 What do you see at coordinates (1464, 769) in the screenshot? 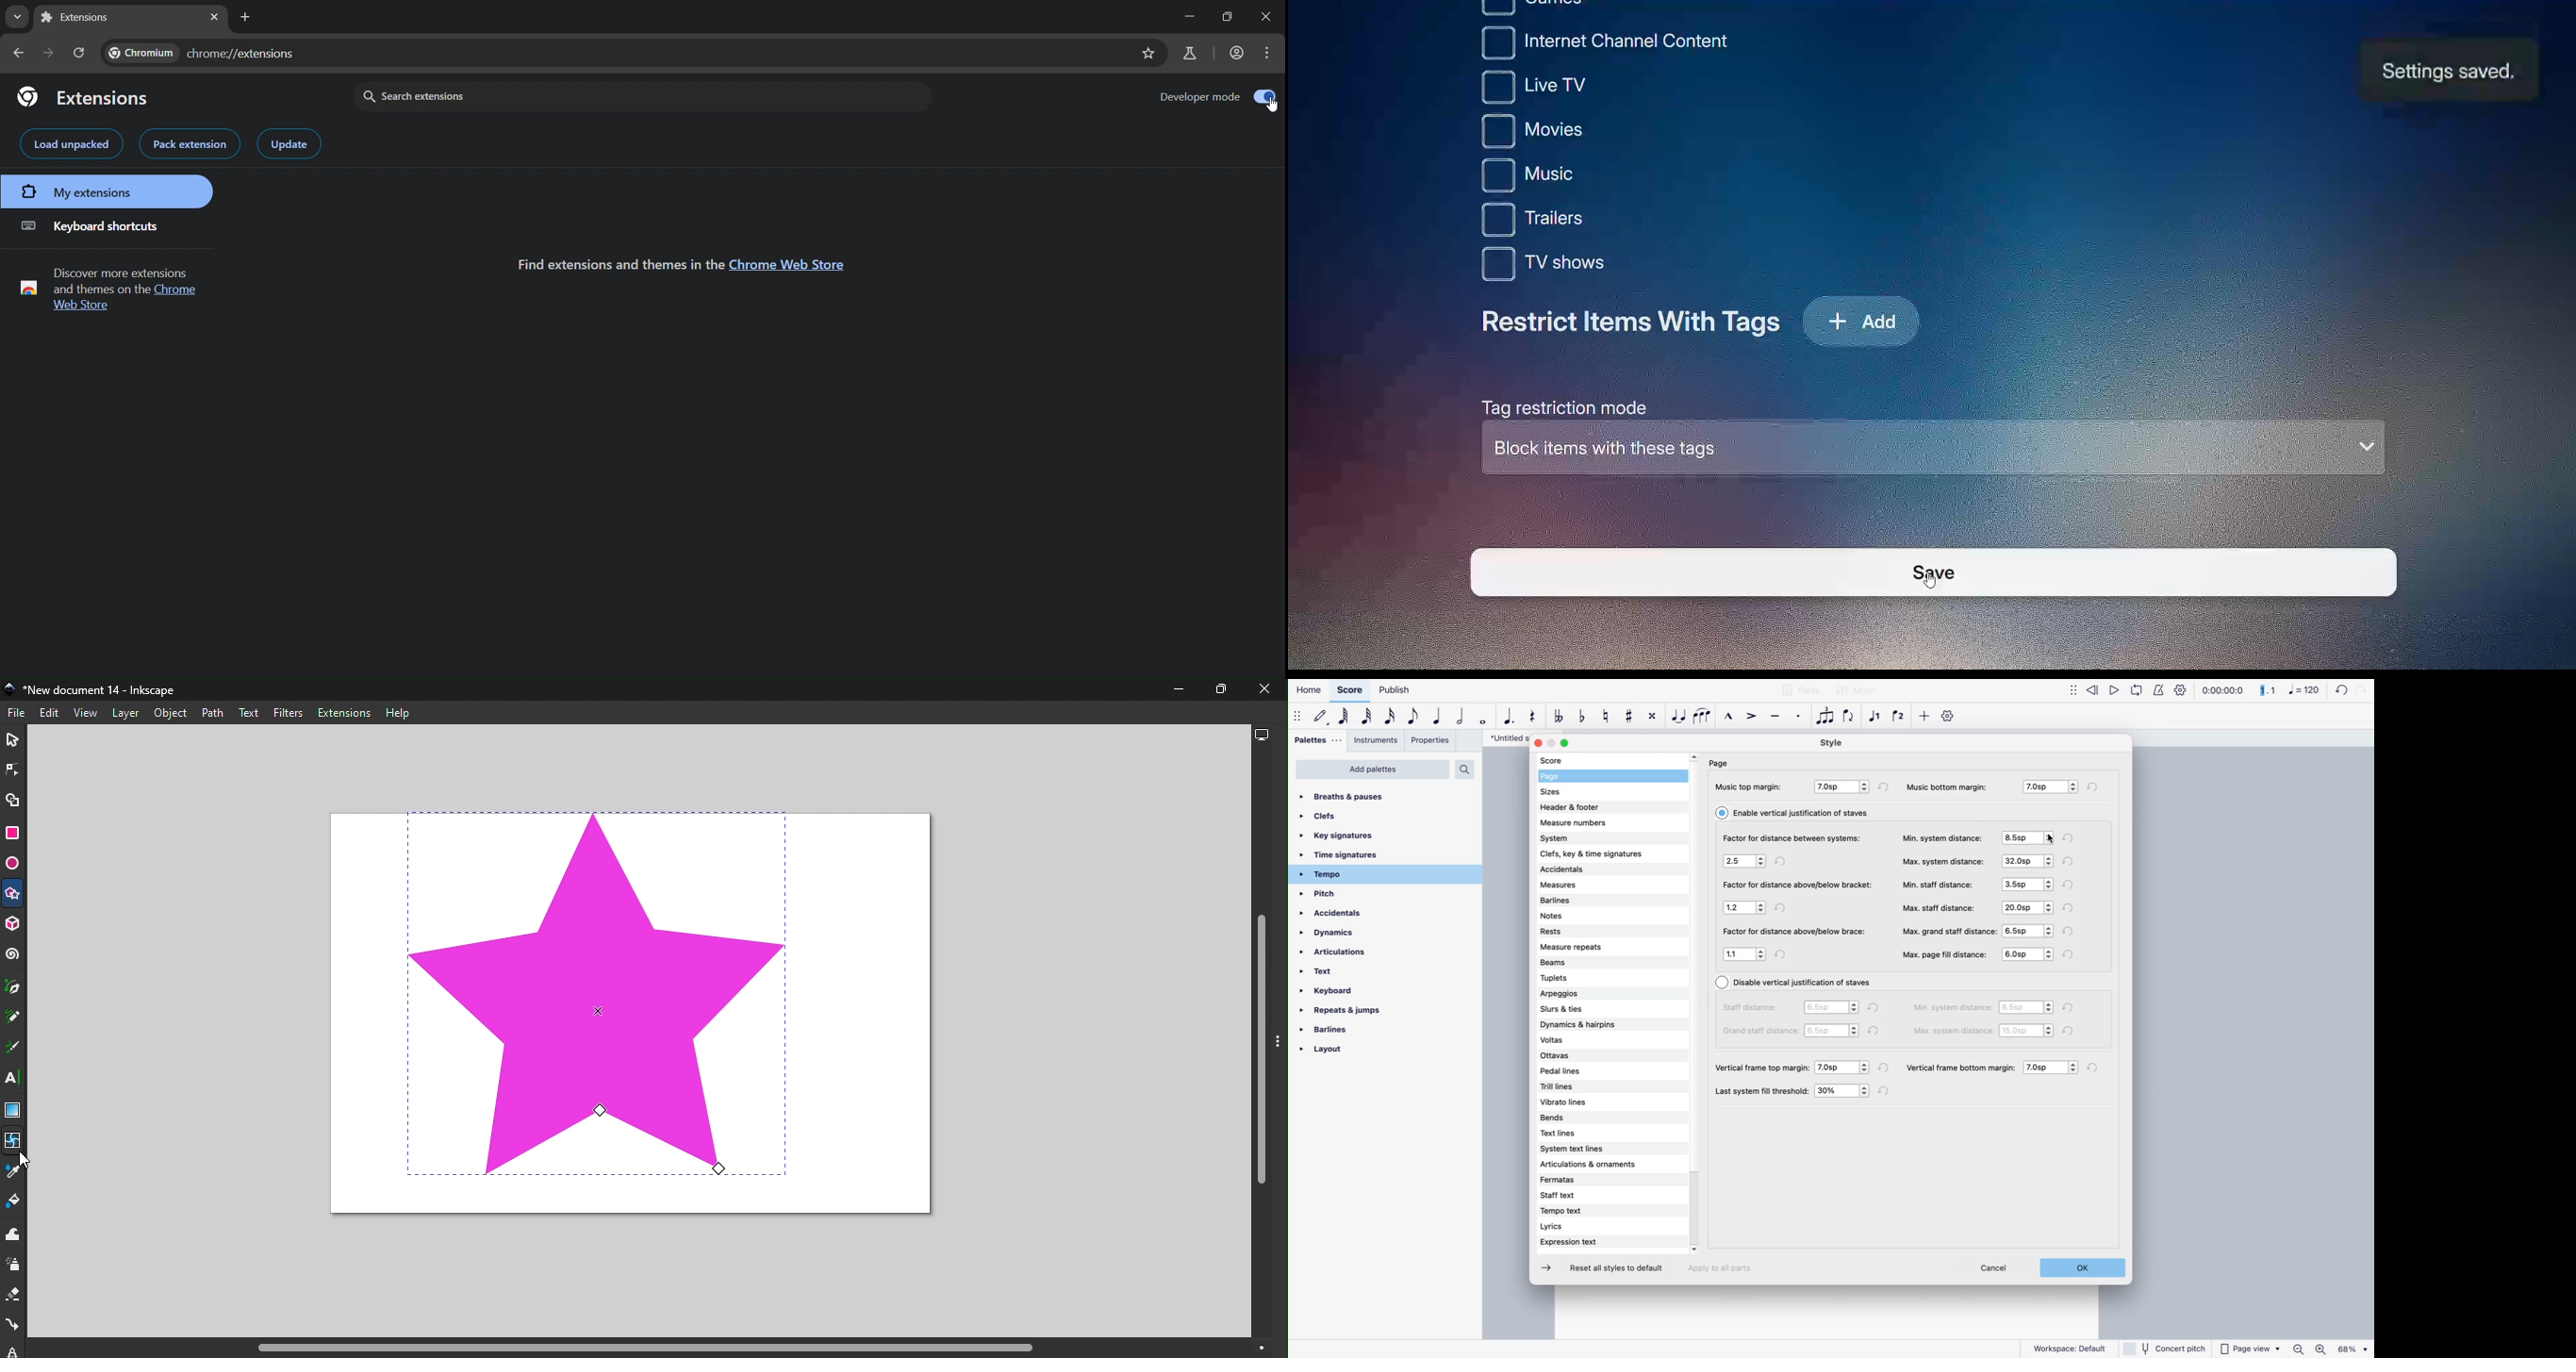
I see `search` at bounding box center [1464, 769].